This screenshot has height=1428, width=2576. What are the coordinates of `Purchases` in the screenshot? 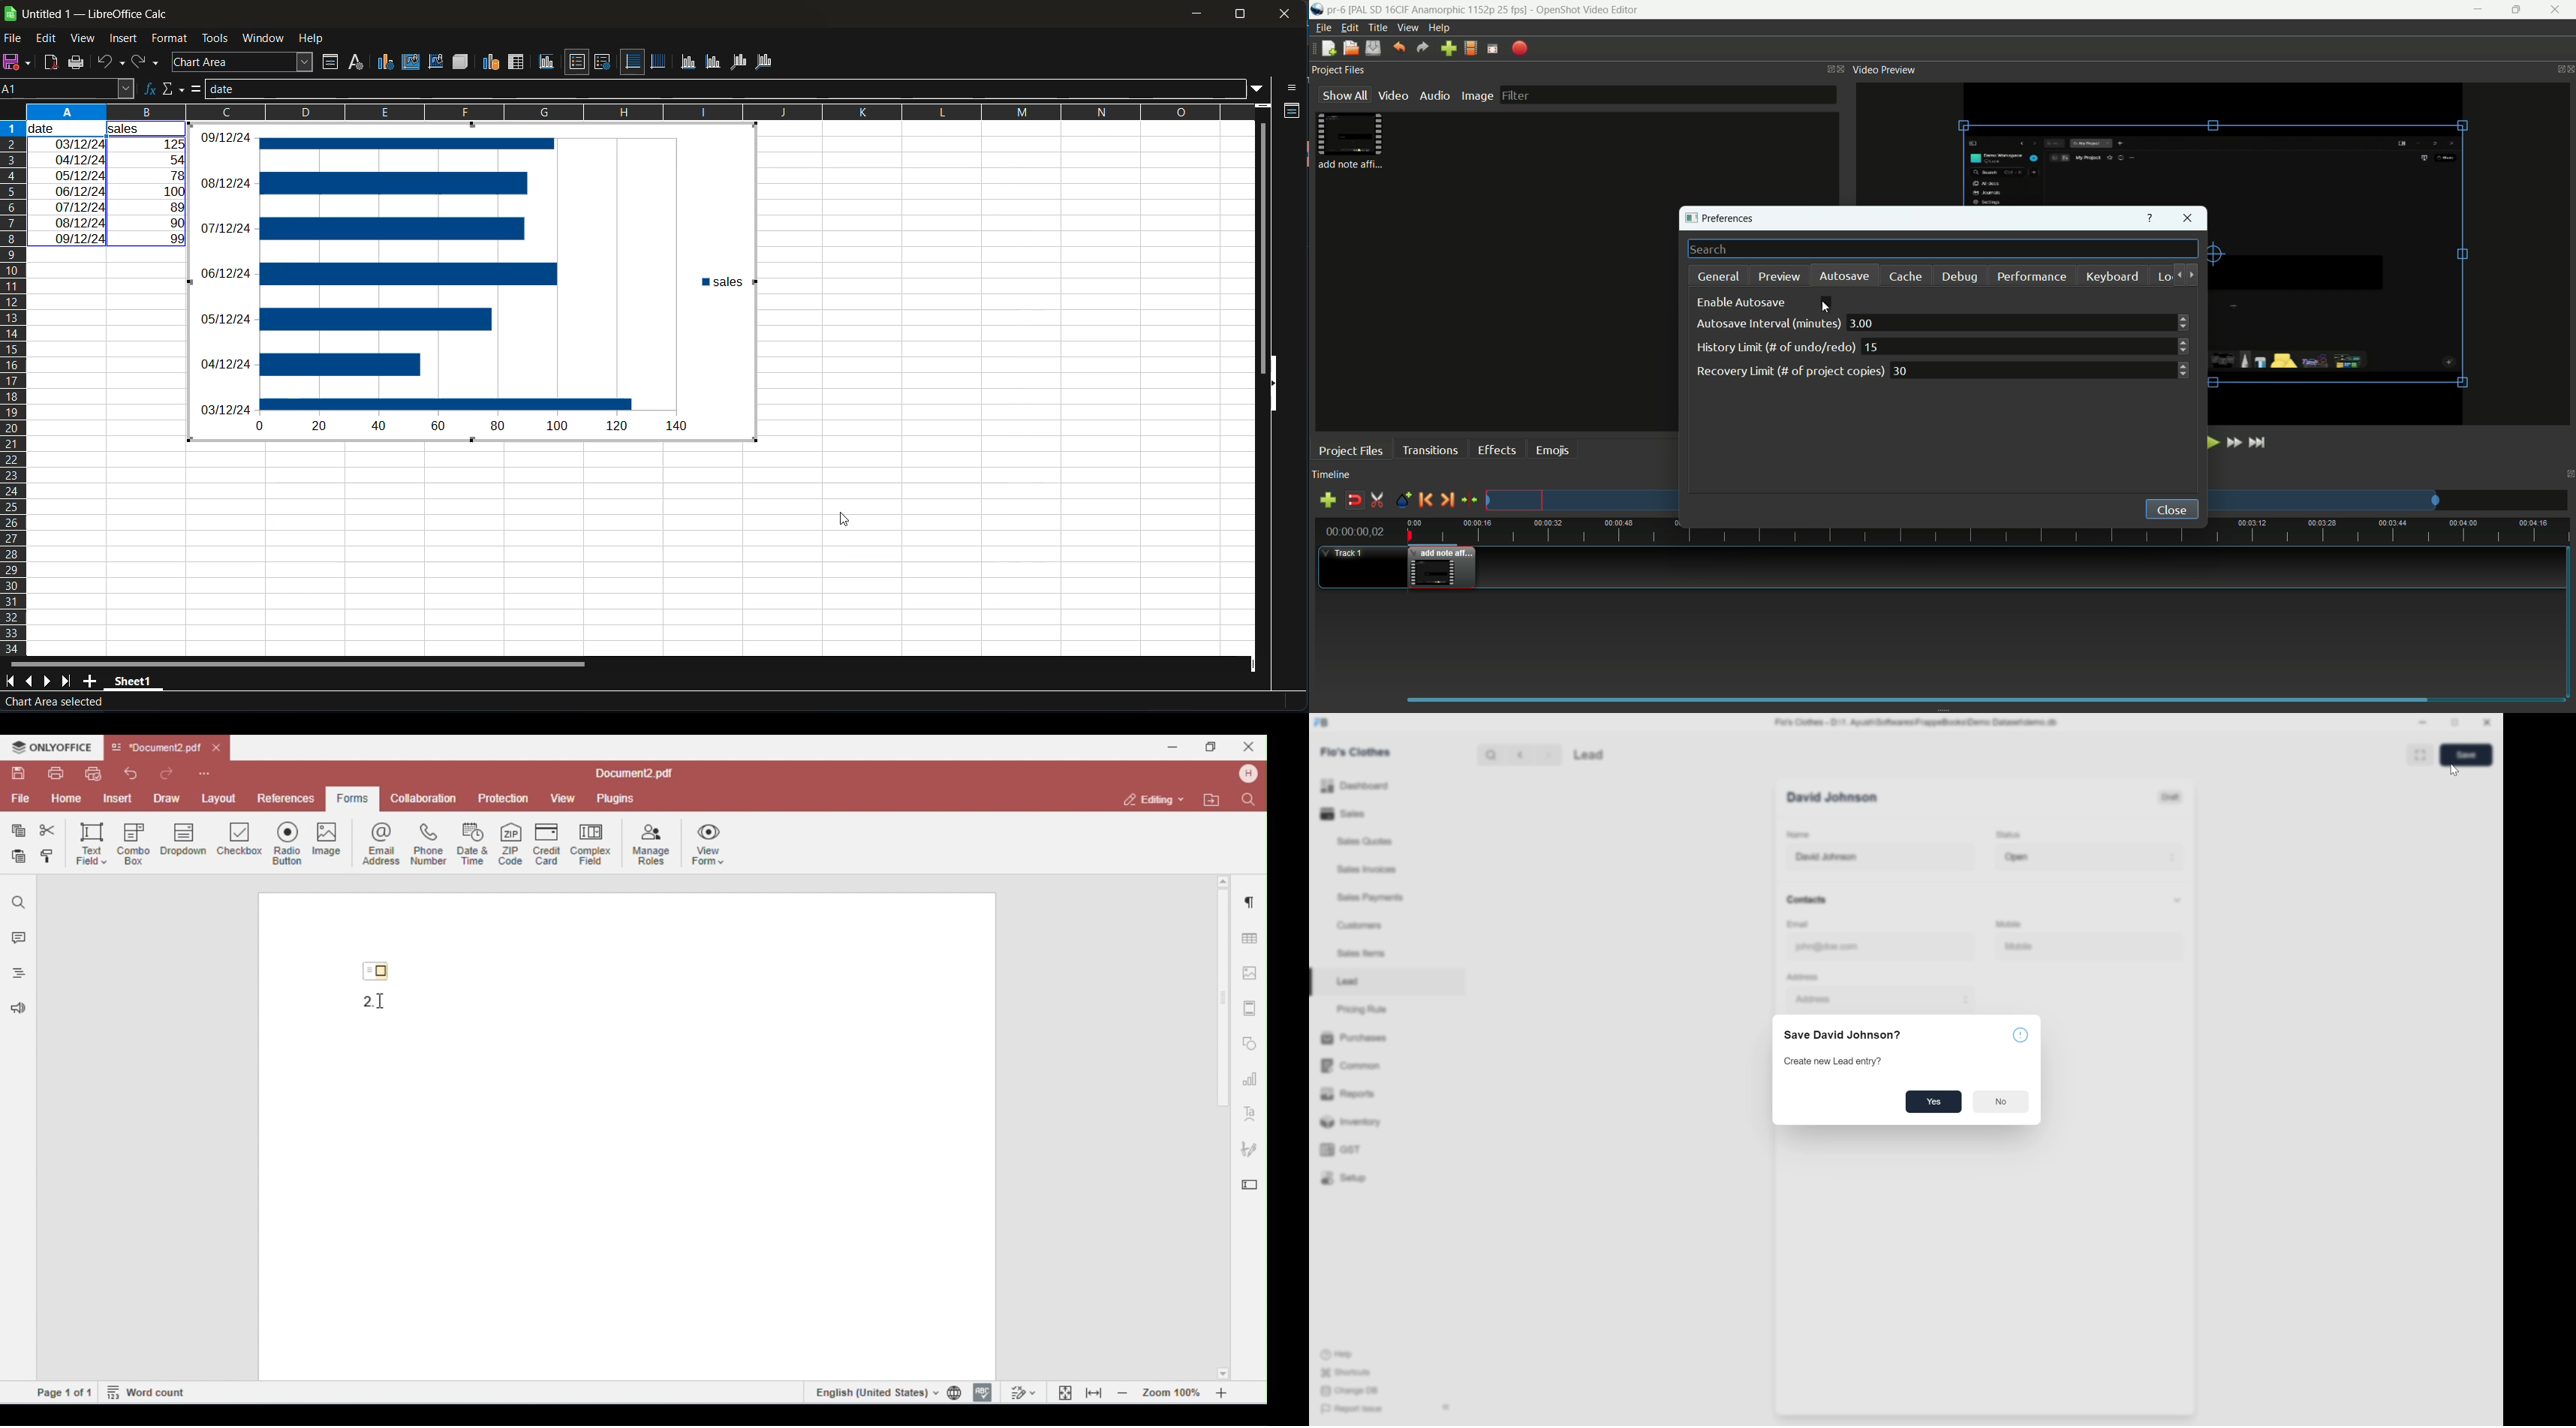 It's located at (1354, 1037).